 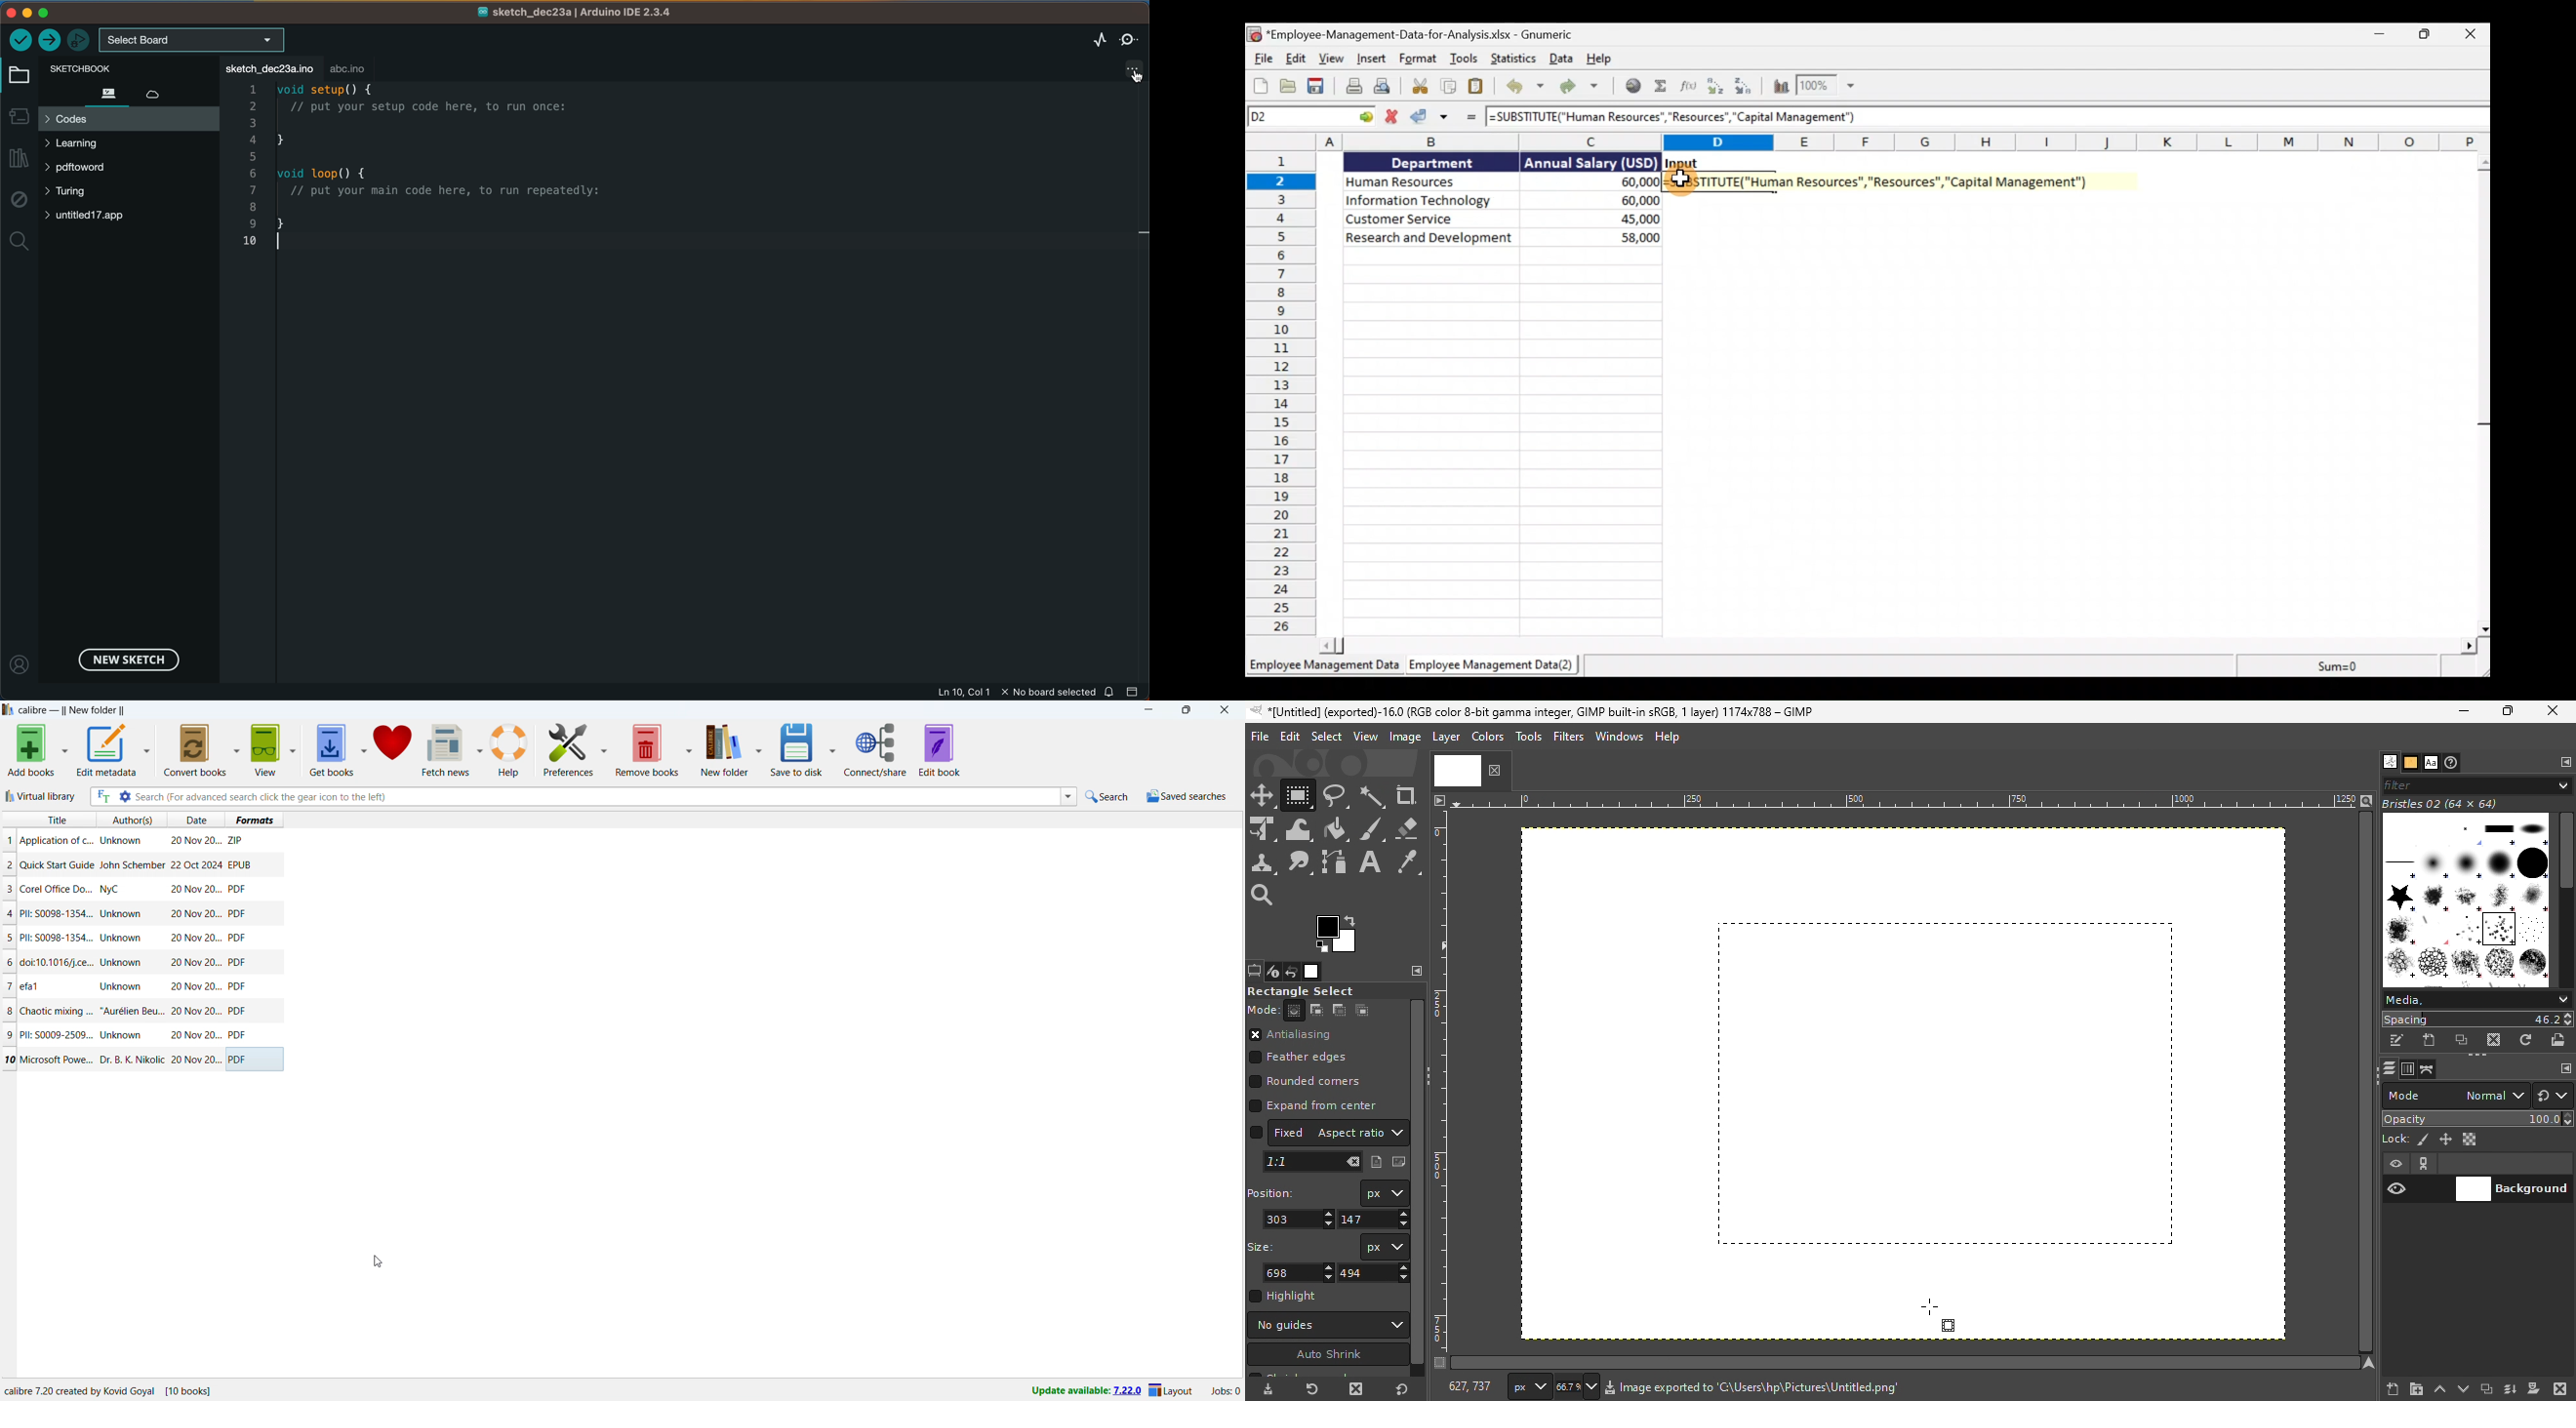 What do you see at coordinates (30, 750) in the screenshot?
I see `add books` at bounding box center [30, 750].